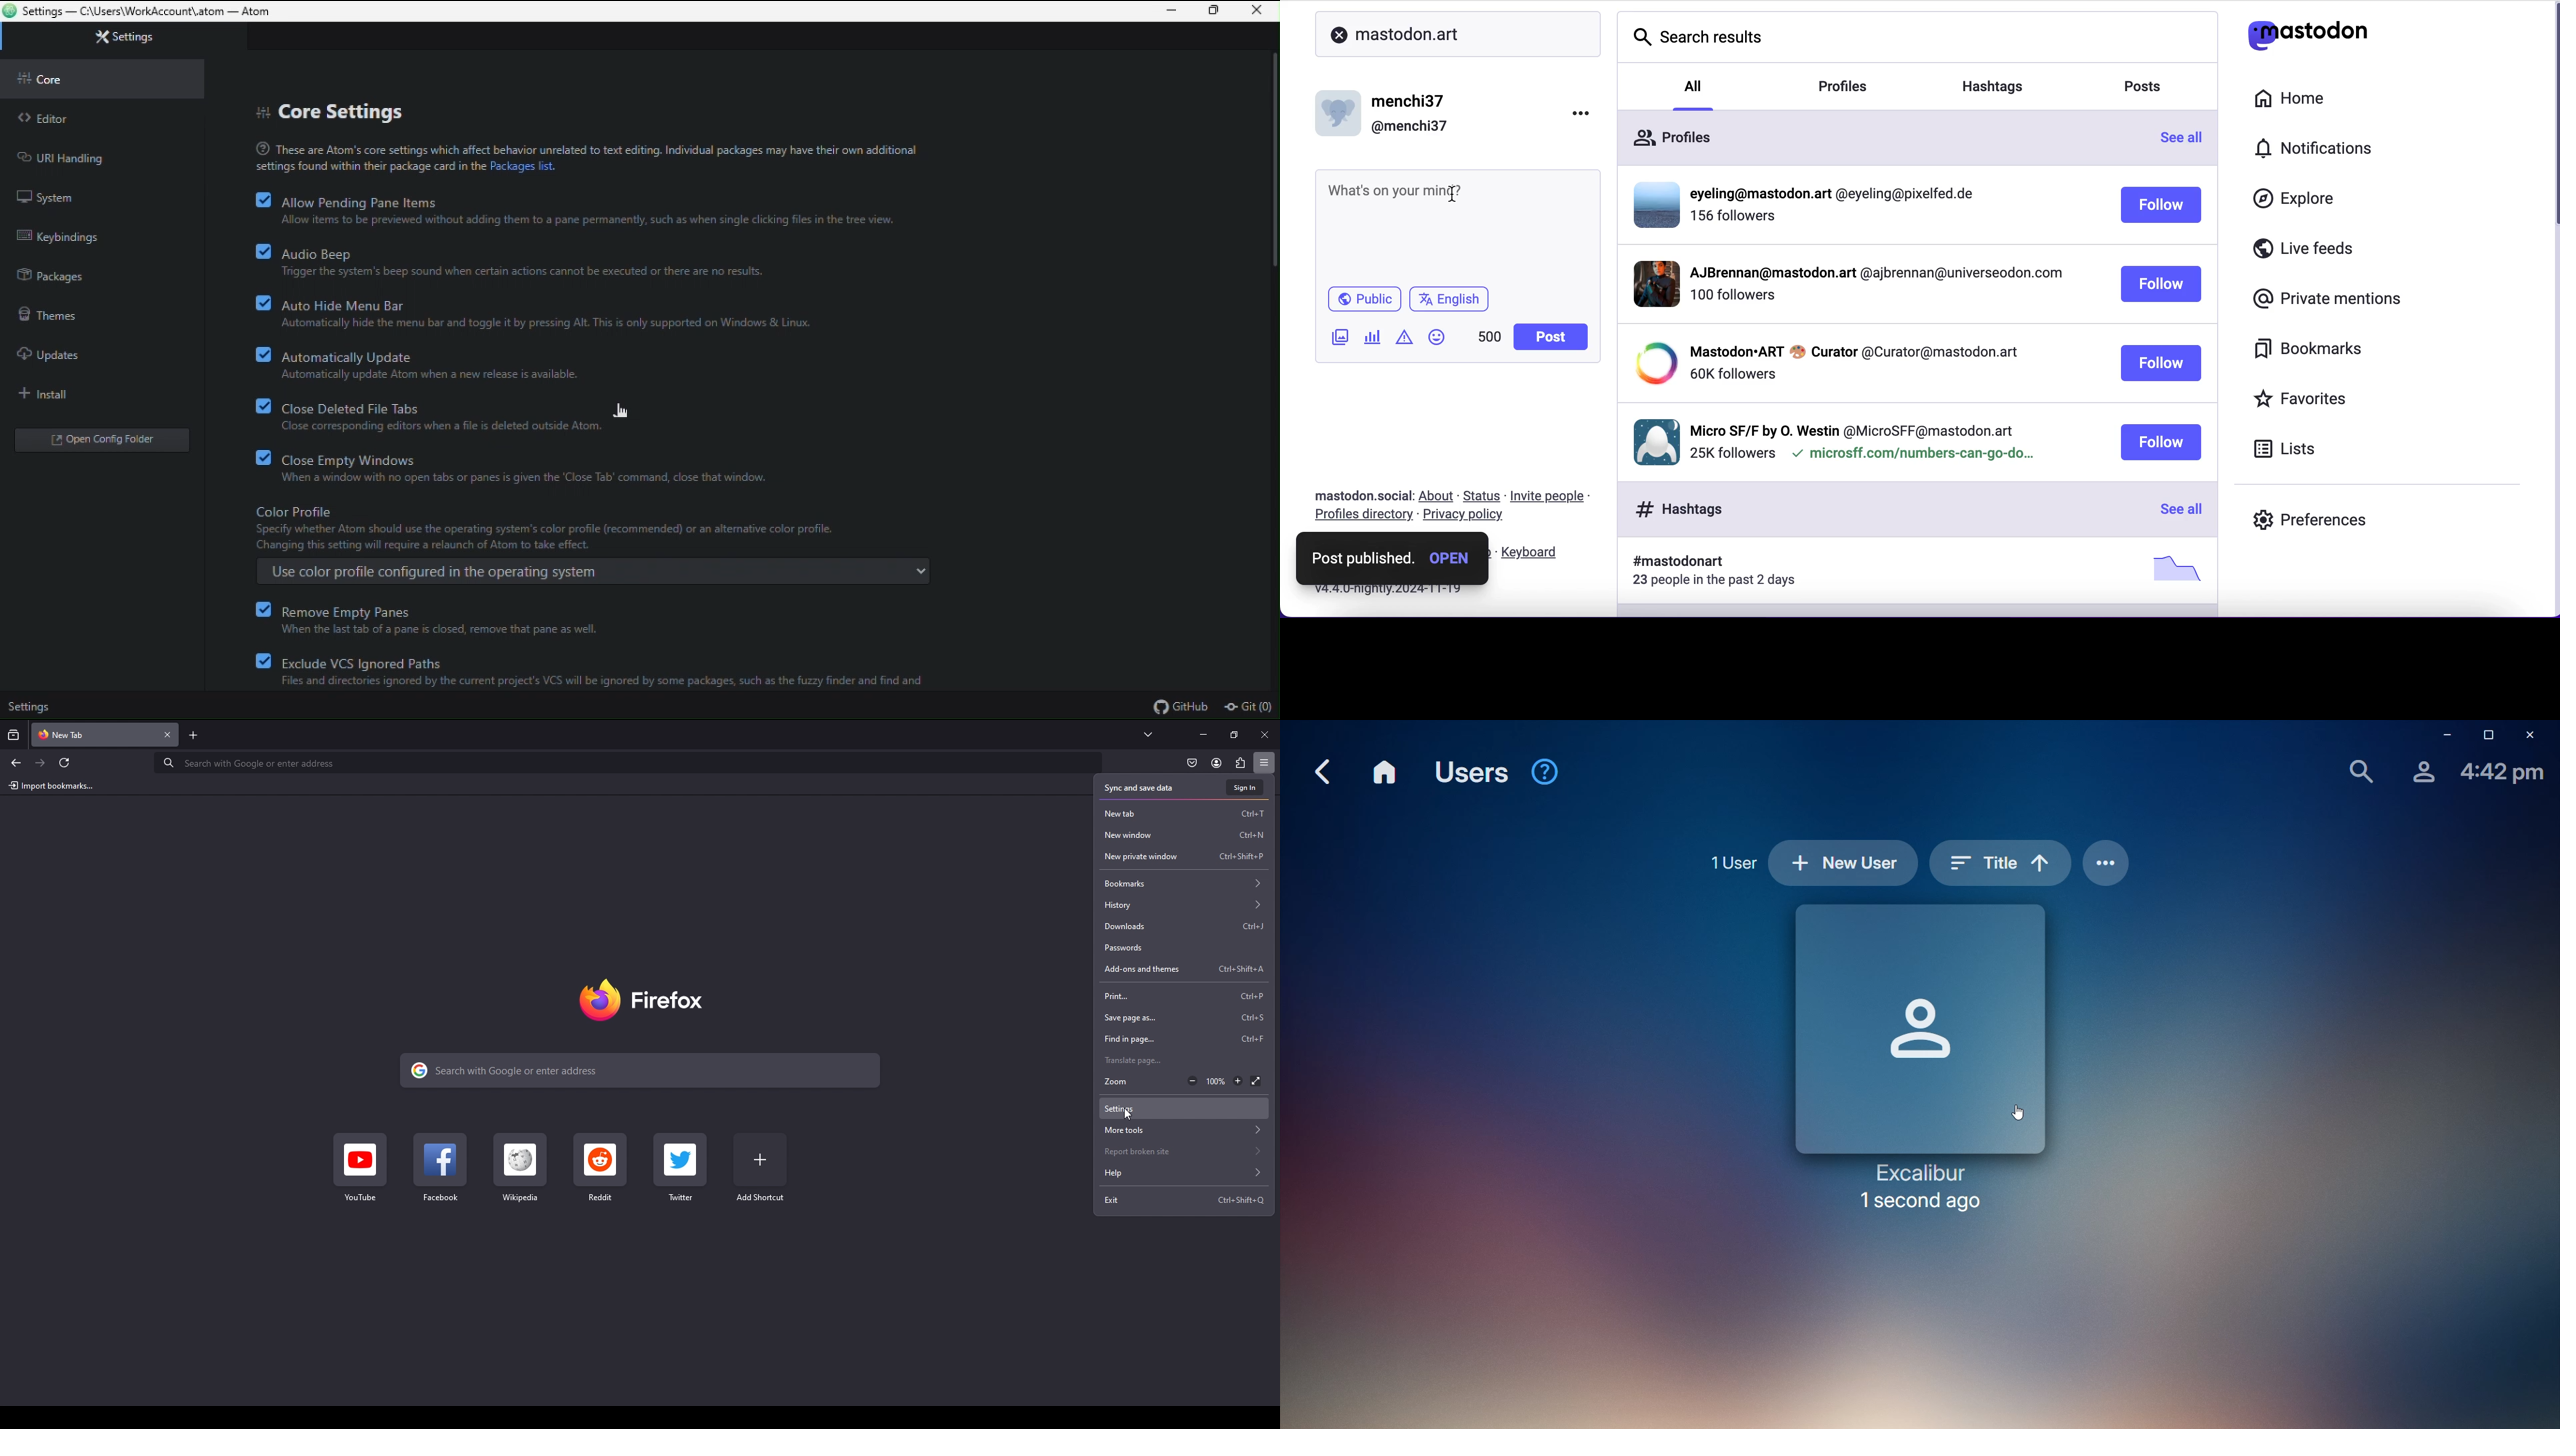  I want to click on picture, so click(2172, 568).